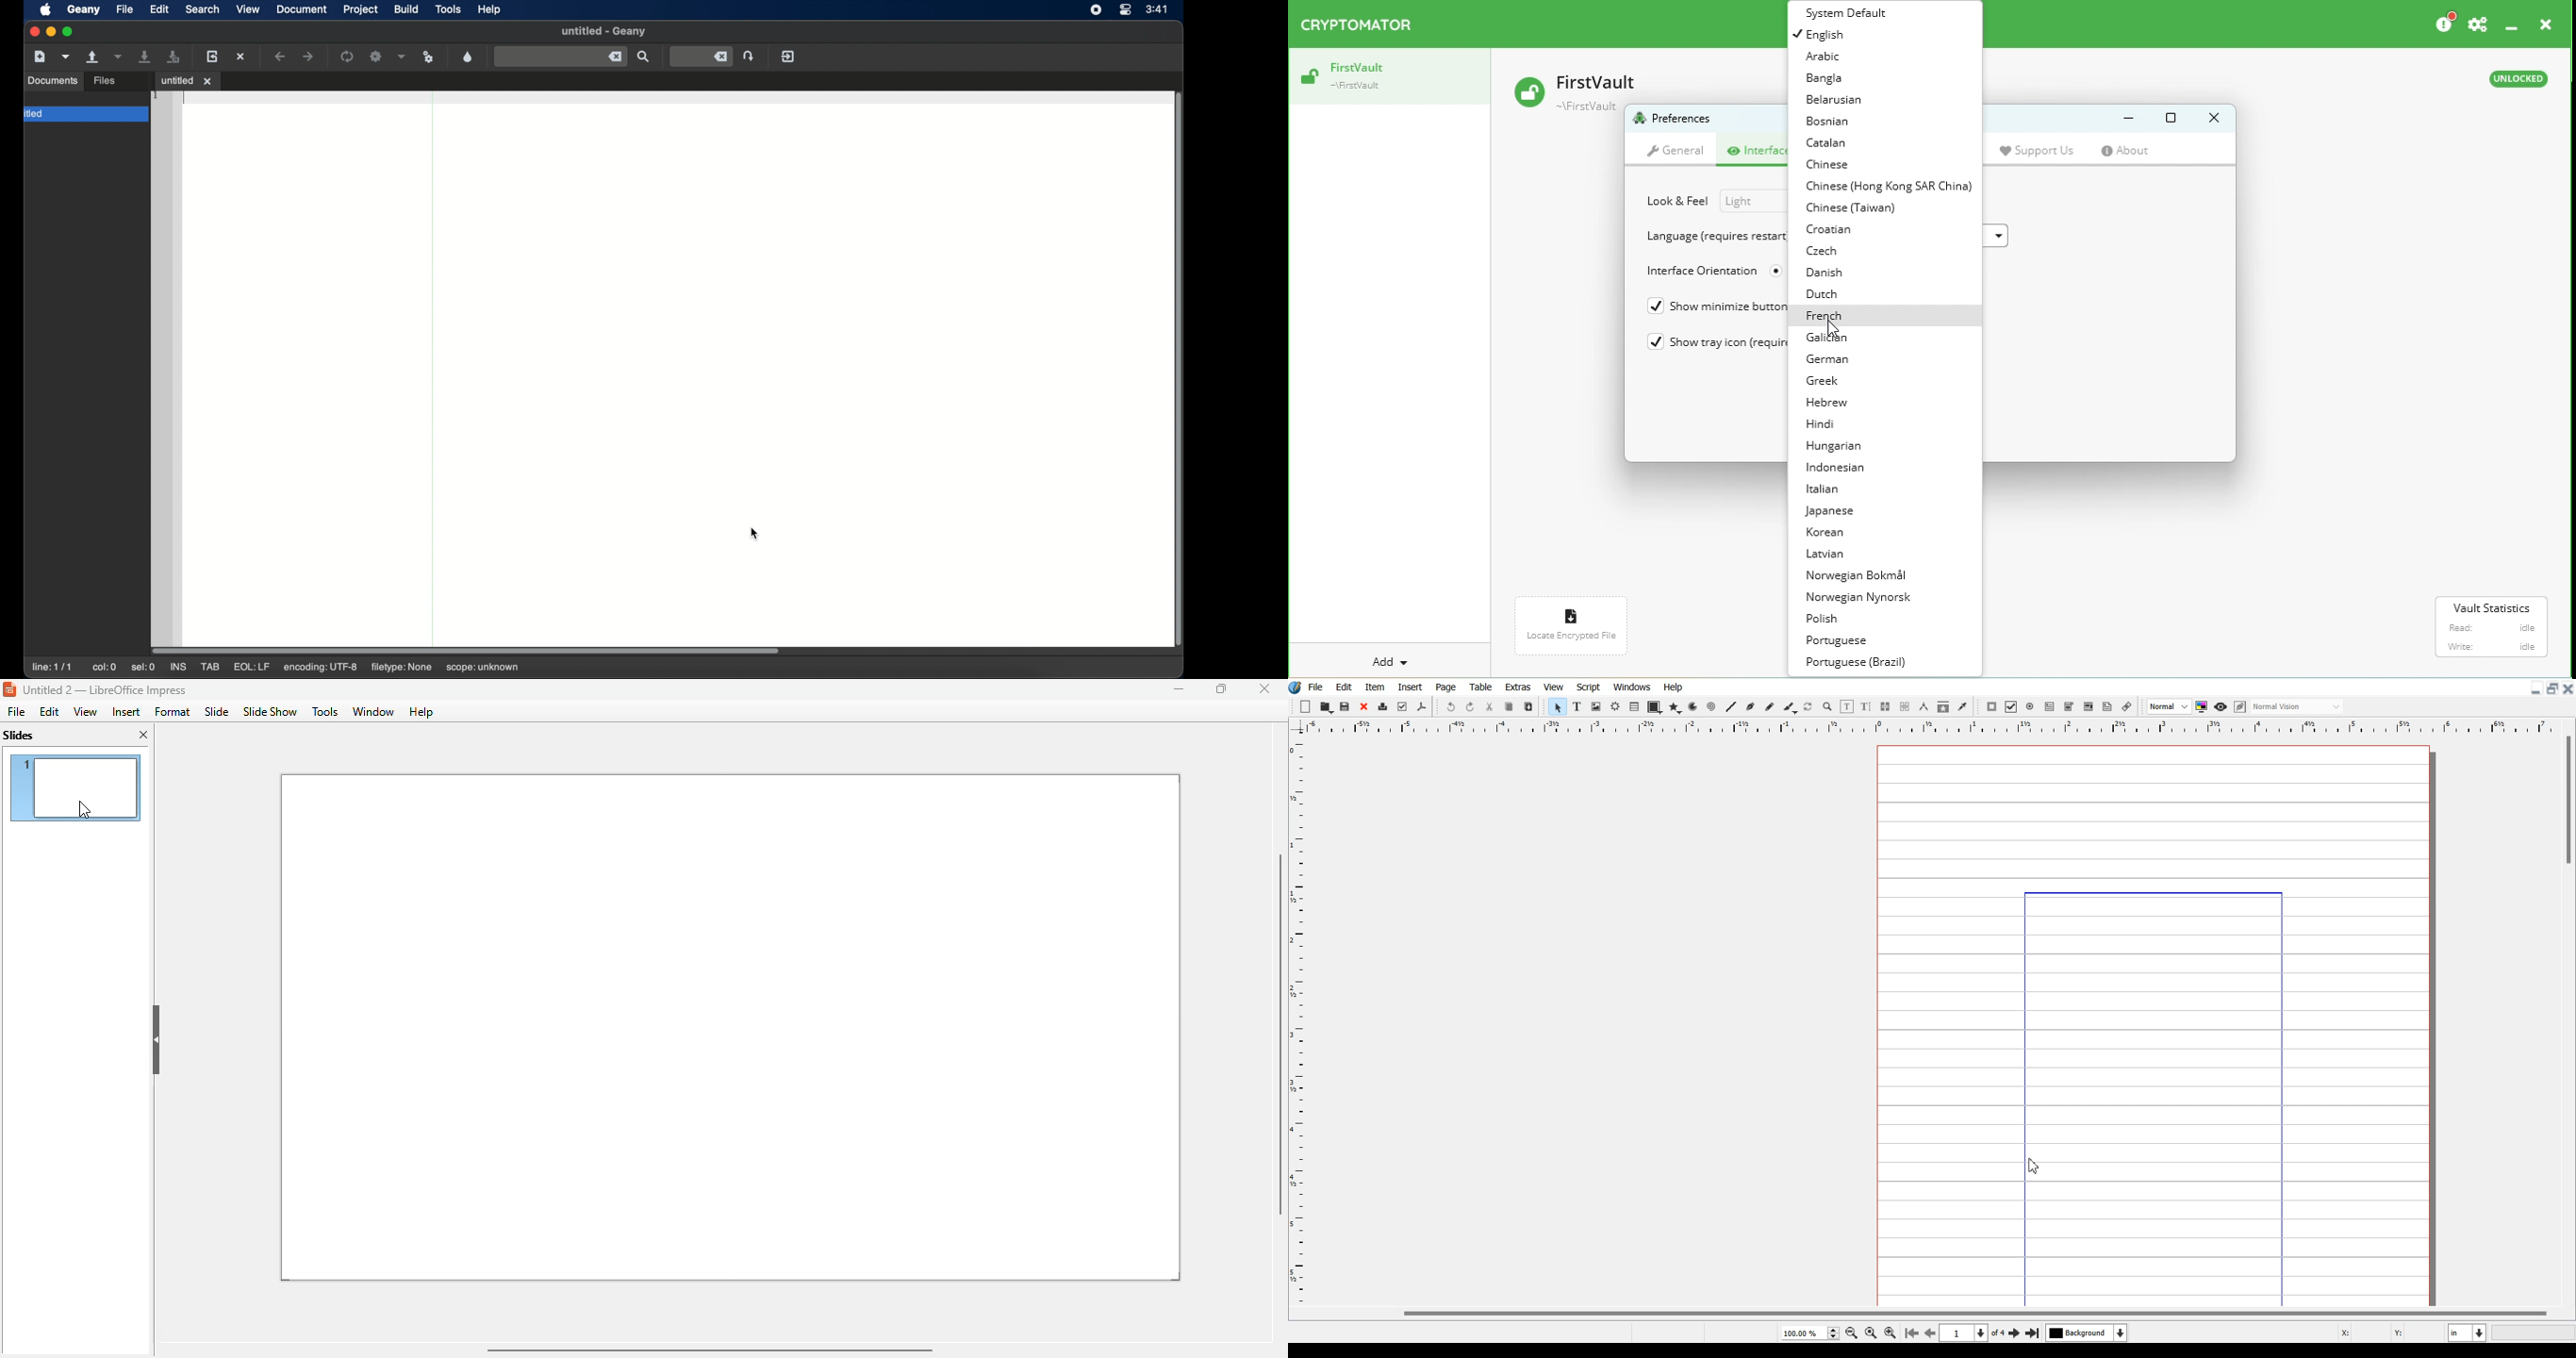 The image size is (2576, 1372). Describe the element at coordinates (1326, 707) in the screenshot. I see `Open` at that location.